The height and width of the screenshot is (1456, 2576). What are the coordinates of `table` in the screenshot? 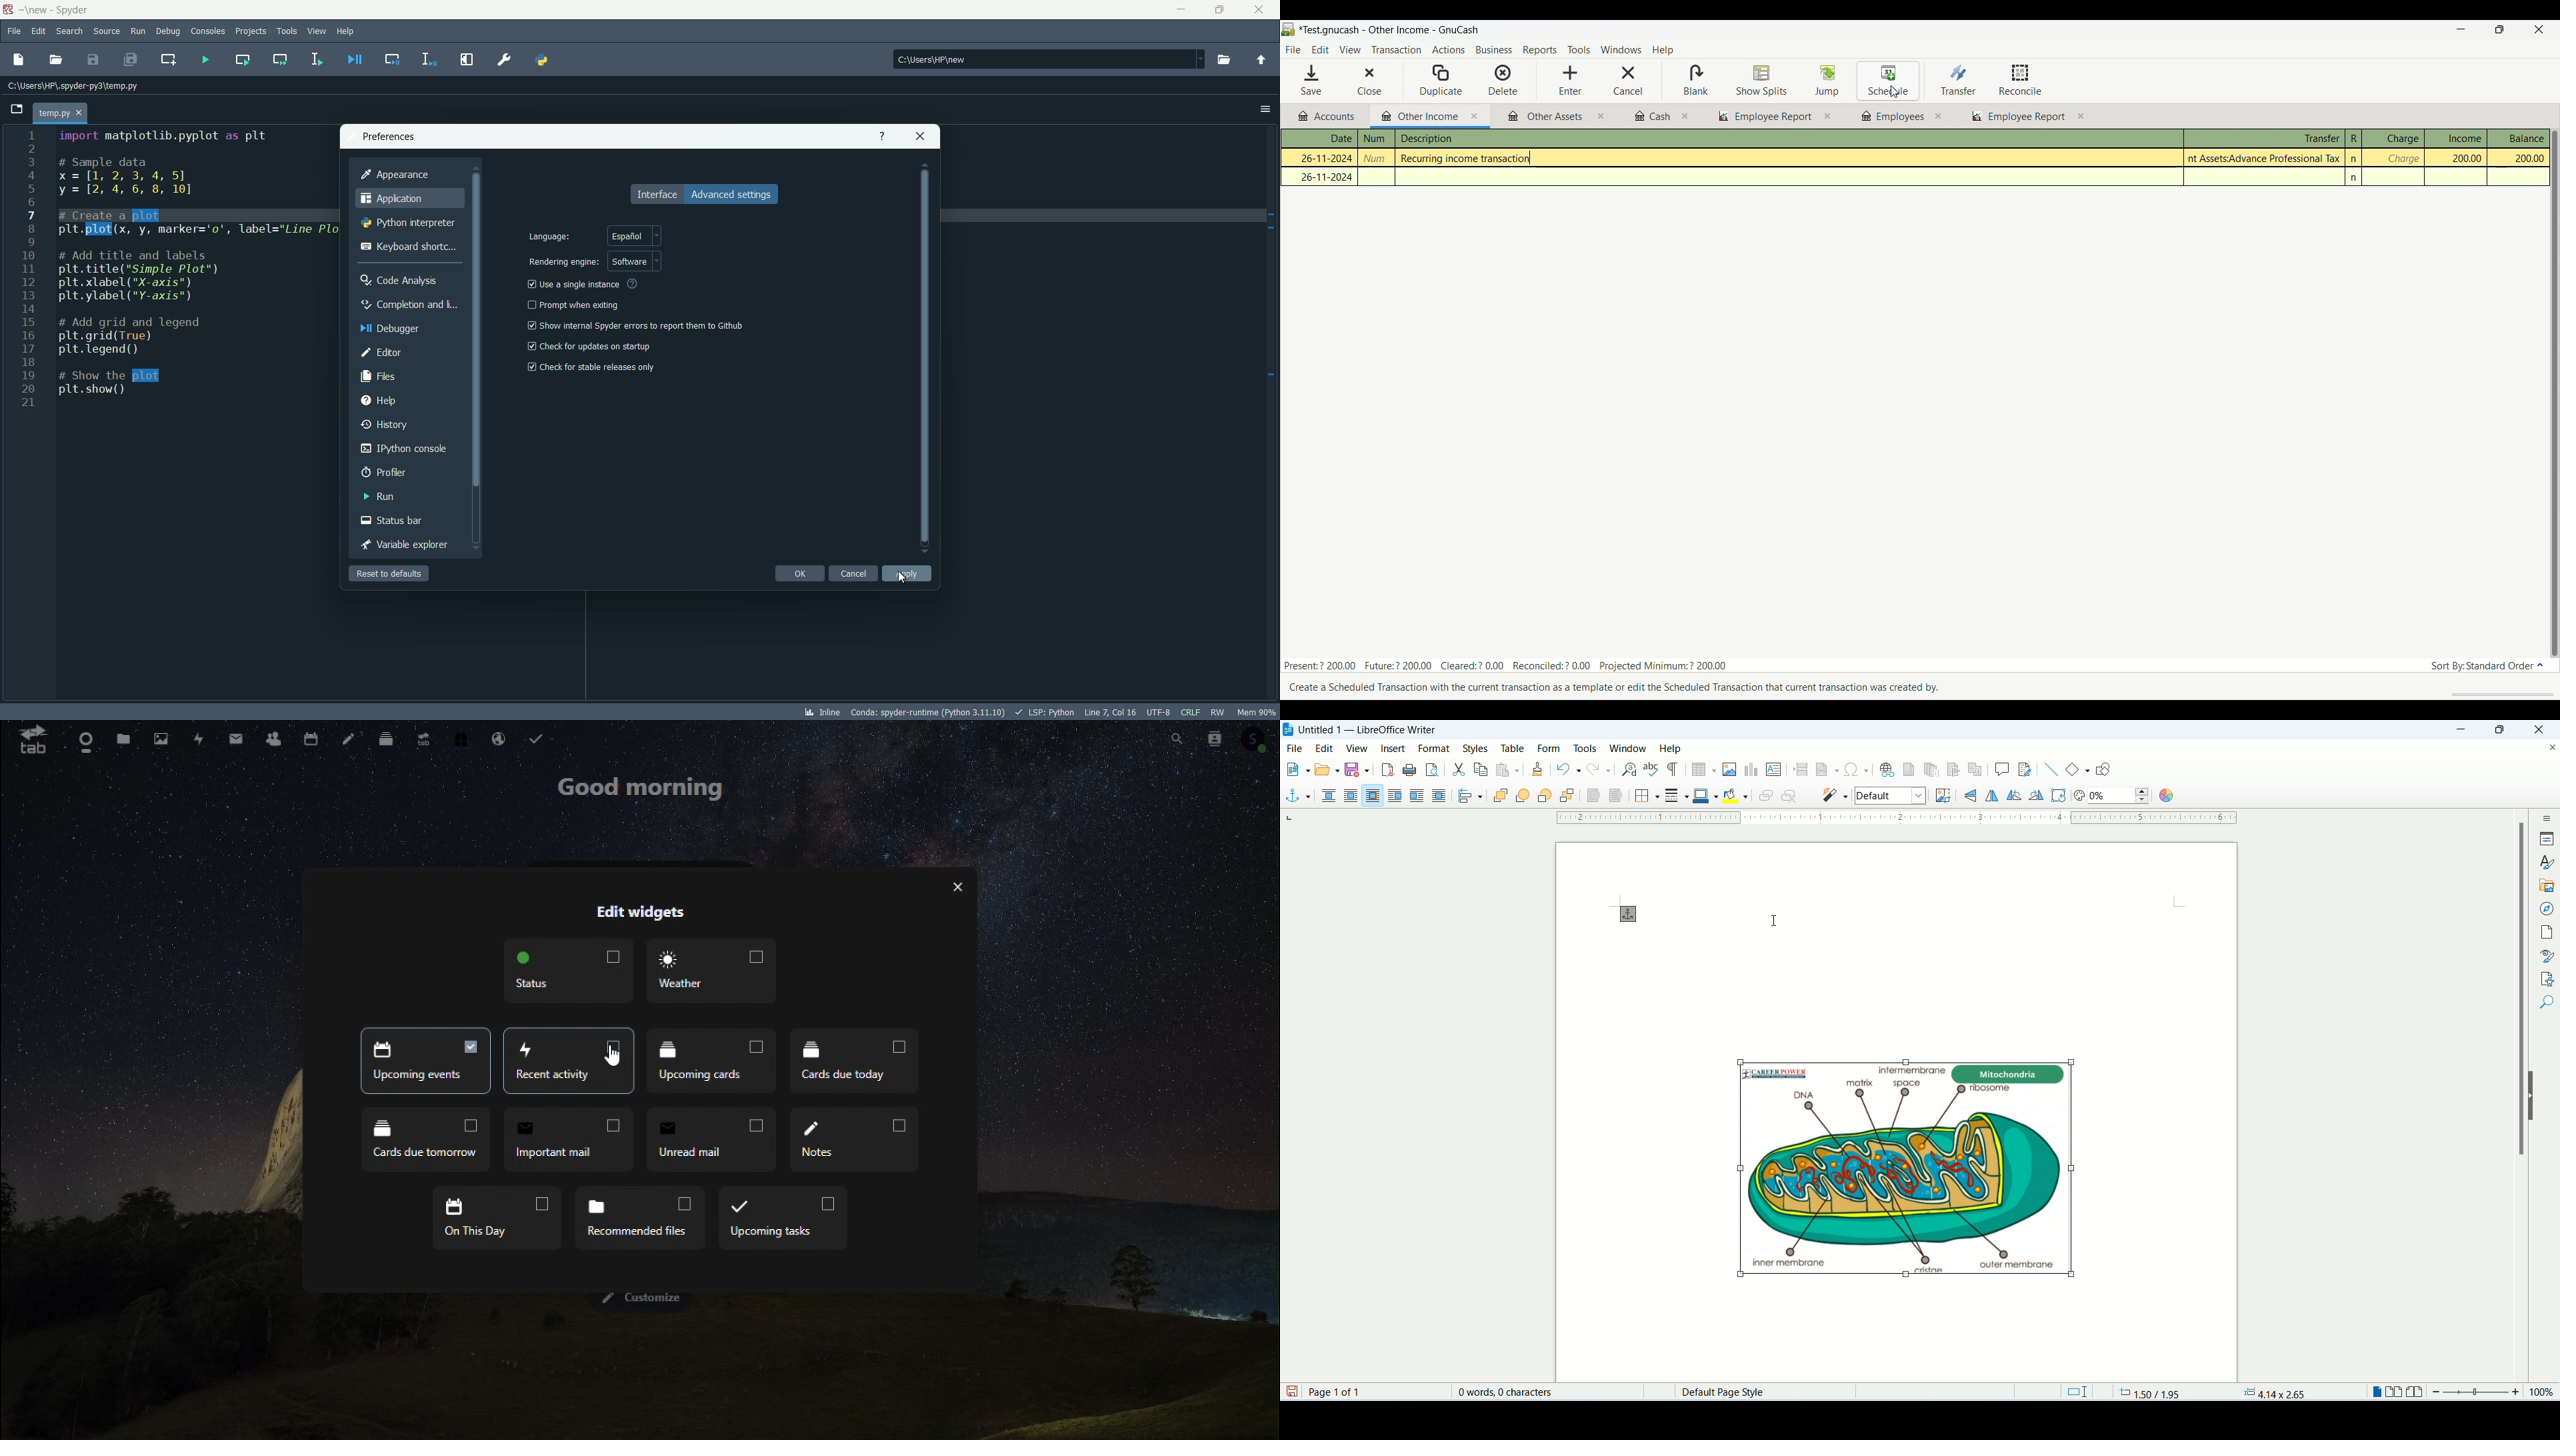 It's located at (1513, 749).